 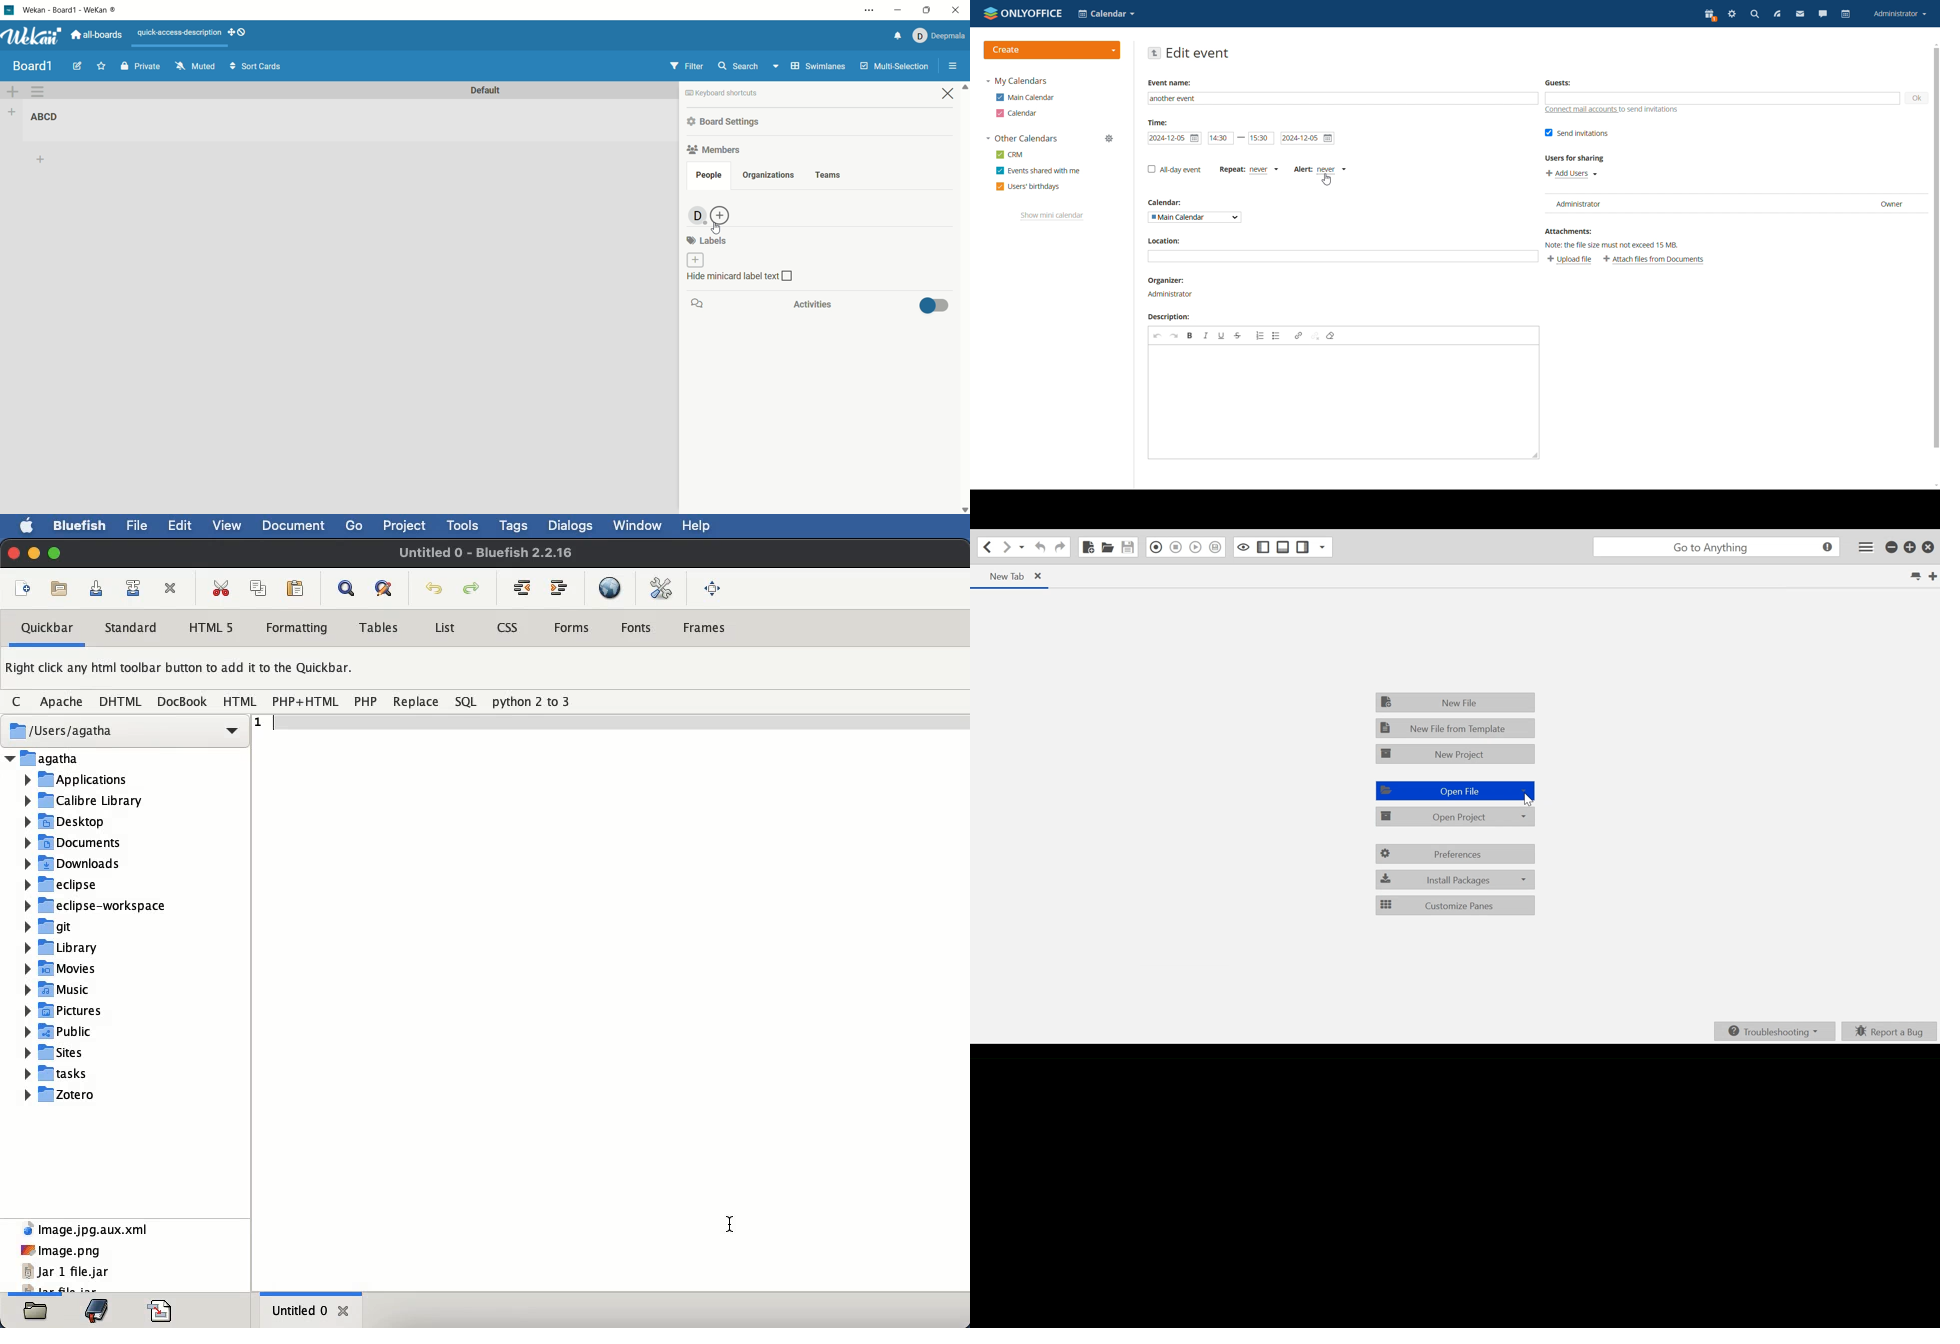 What do you see at coordinates (296, 590) in the screenshot?
I see `paste` at bounding box center [296, 590].